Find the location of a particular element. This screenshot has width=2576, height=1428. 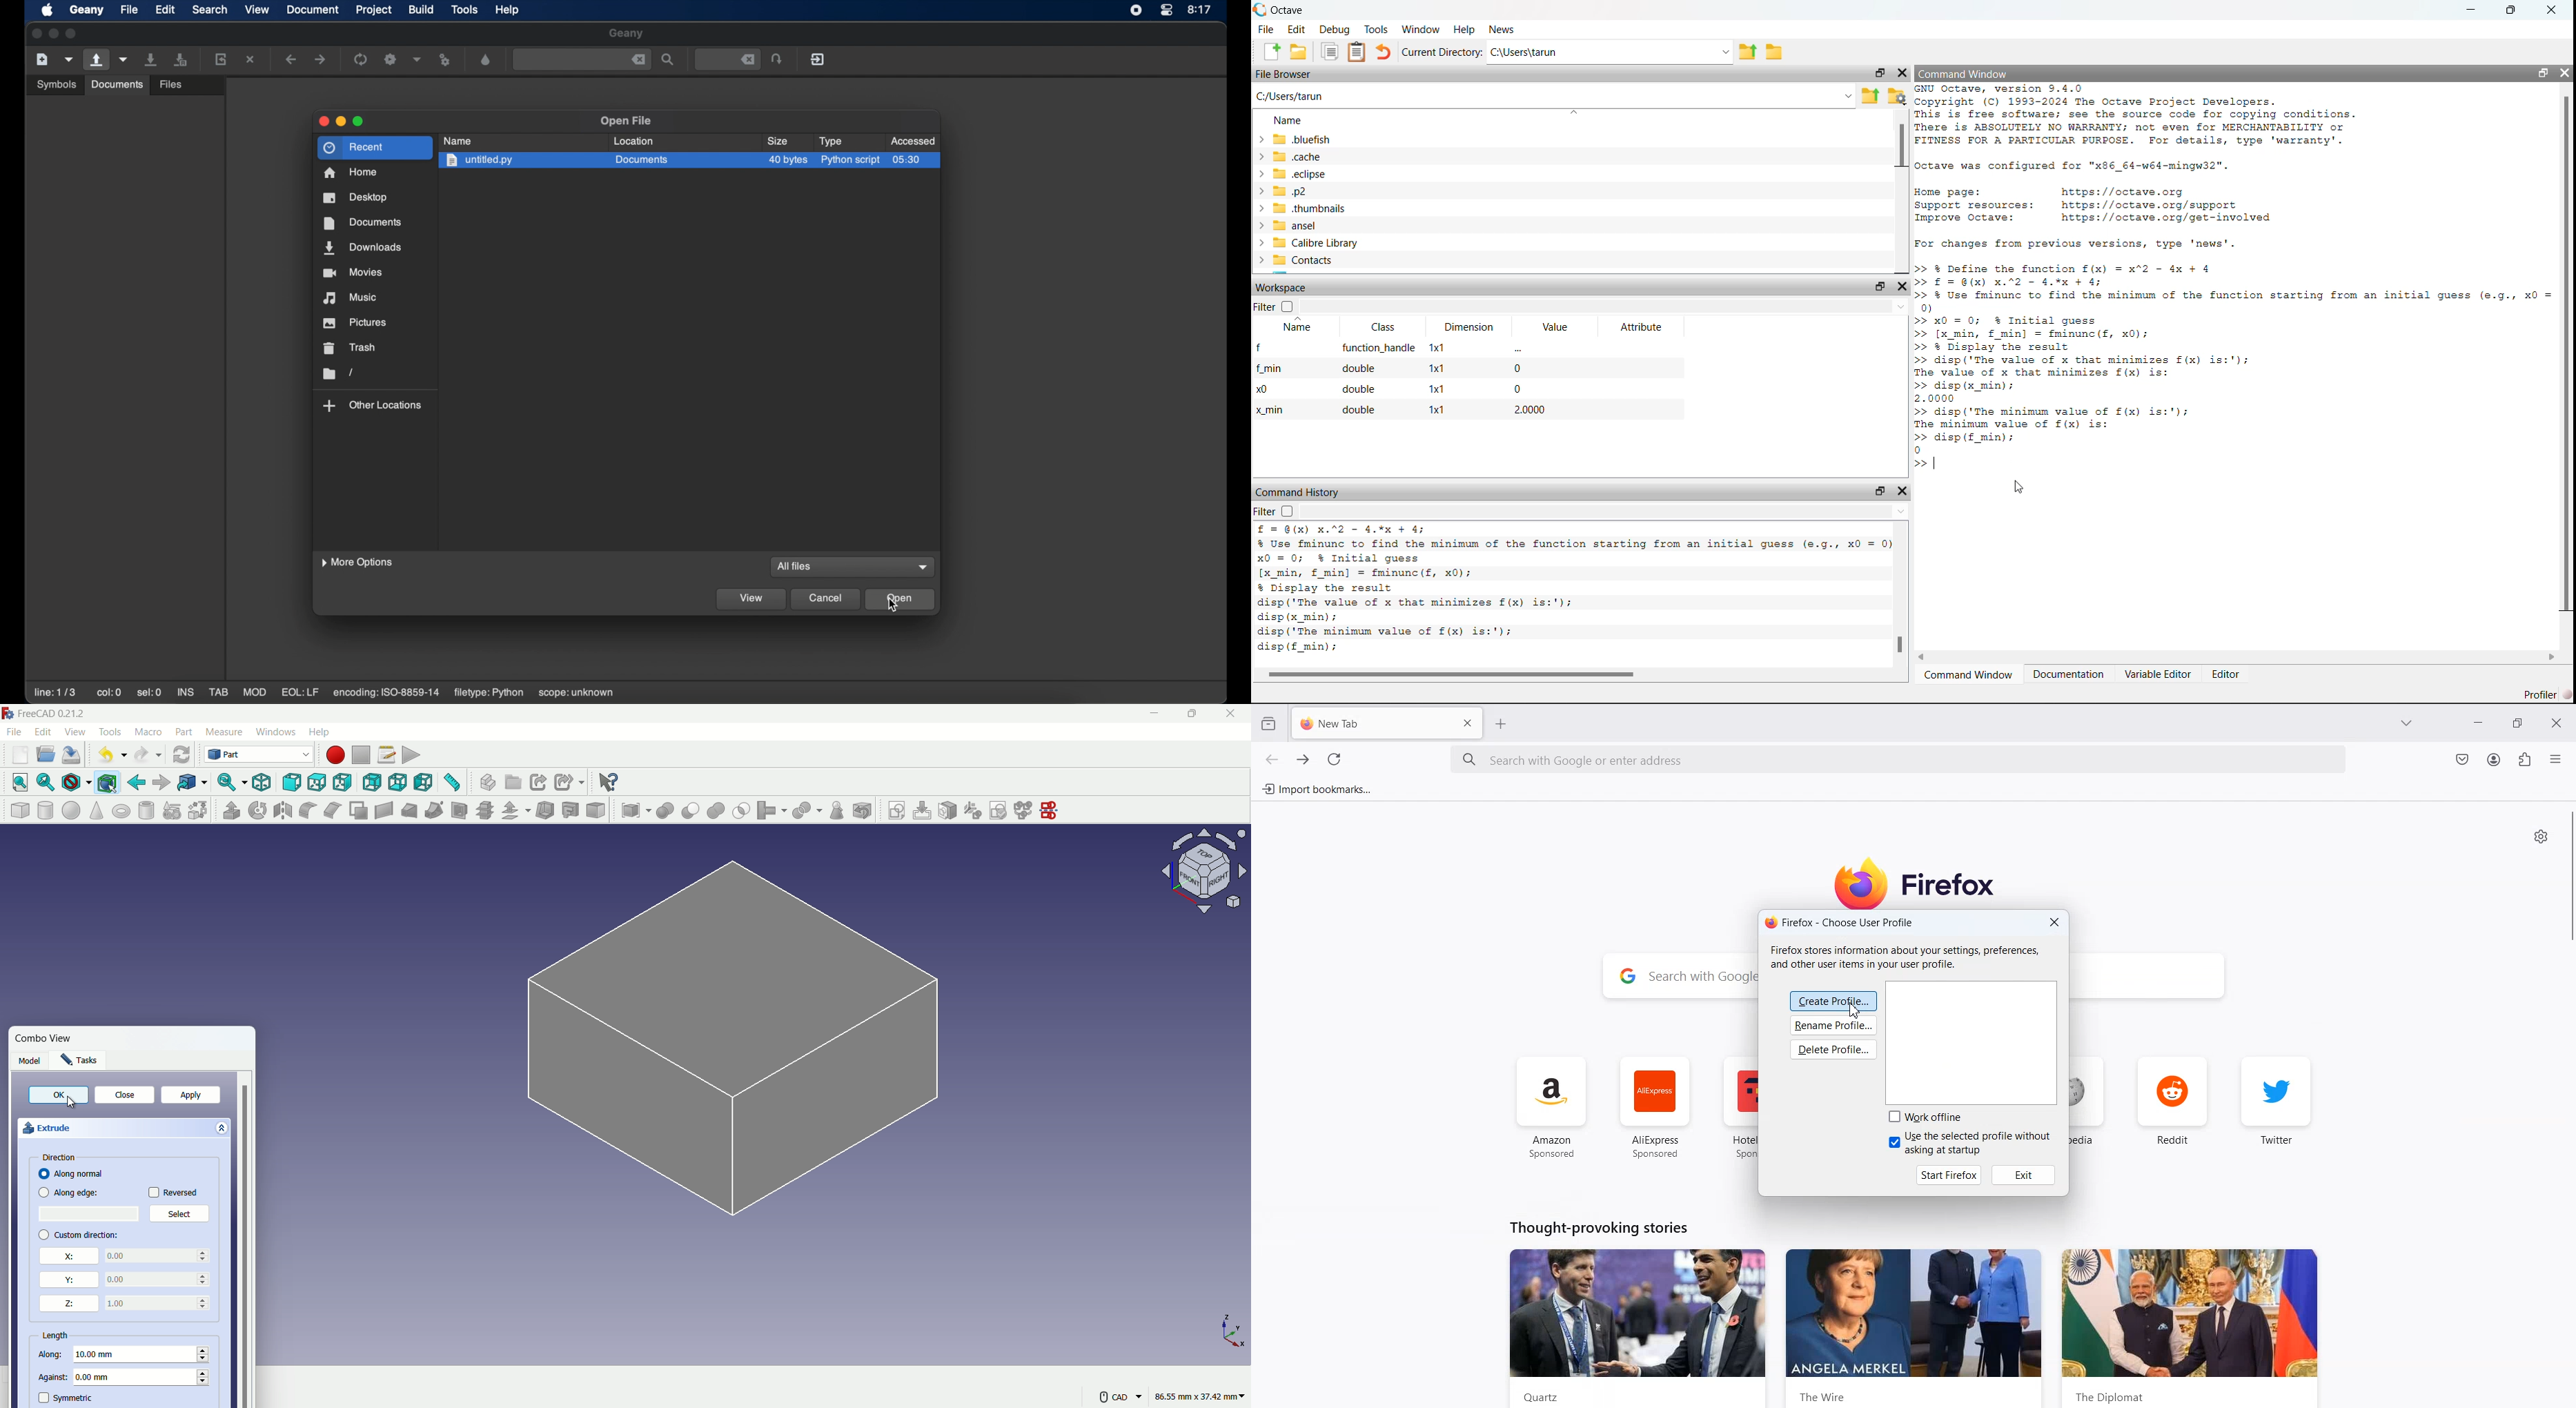

Close is located at coordinates (1907, 490).